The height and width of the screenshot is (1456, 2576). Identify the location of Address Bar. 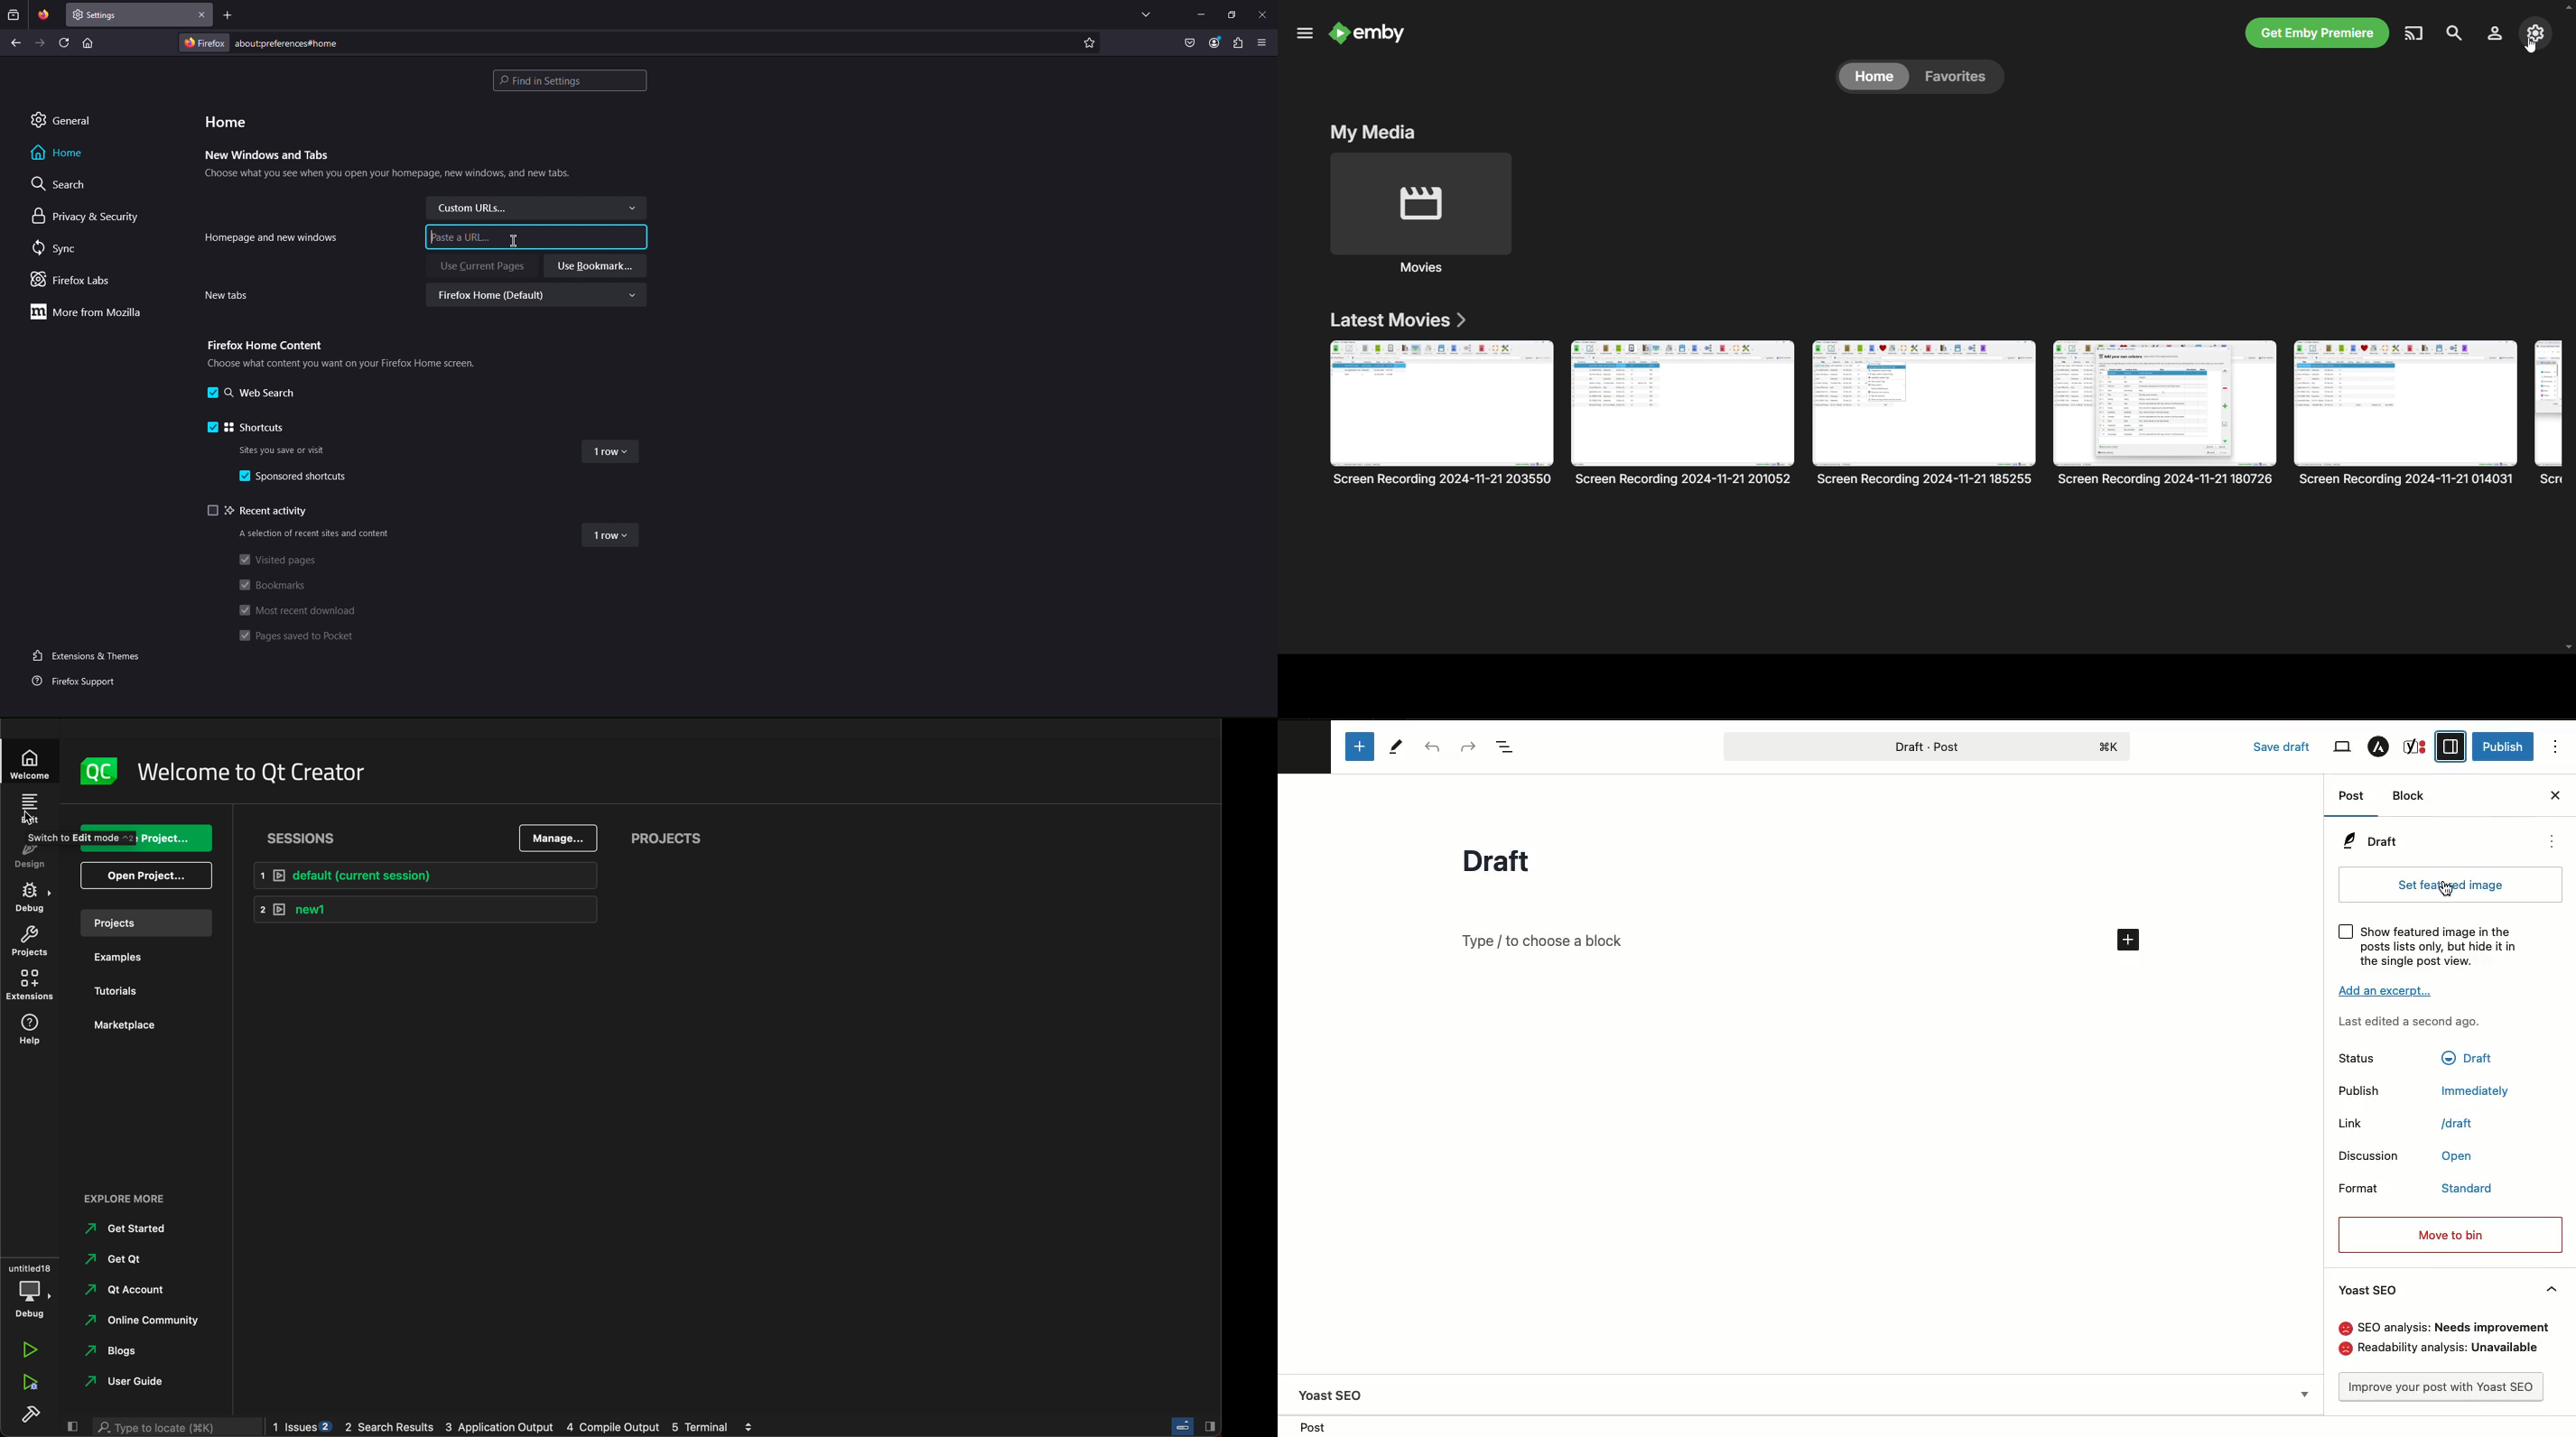
(628, 42).